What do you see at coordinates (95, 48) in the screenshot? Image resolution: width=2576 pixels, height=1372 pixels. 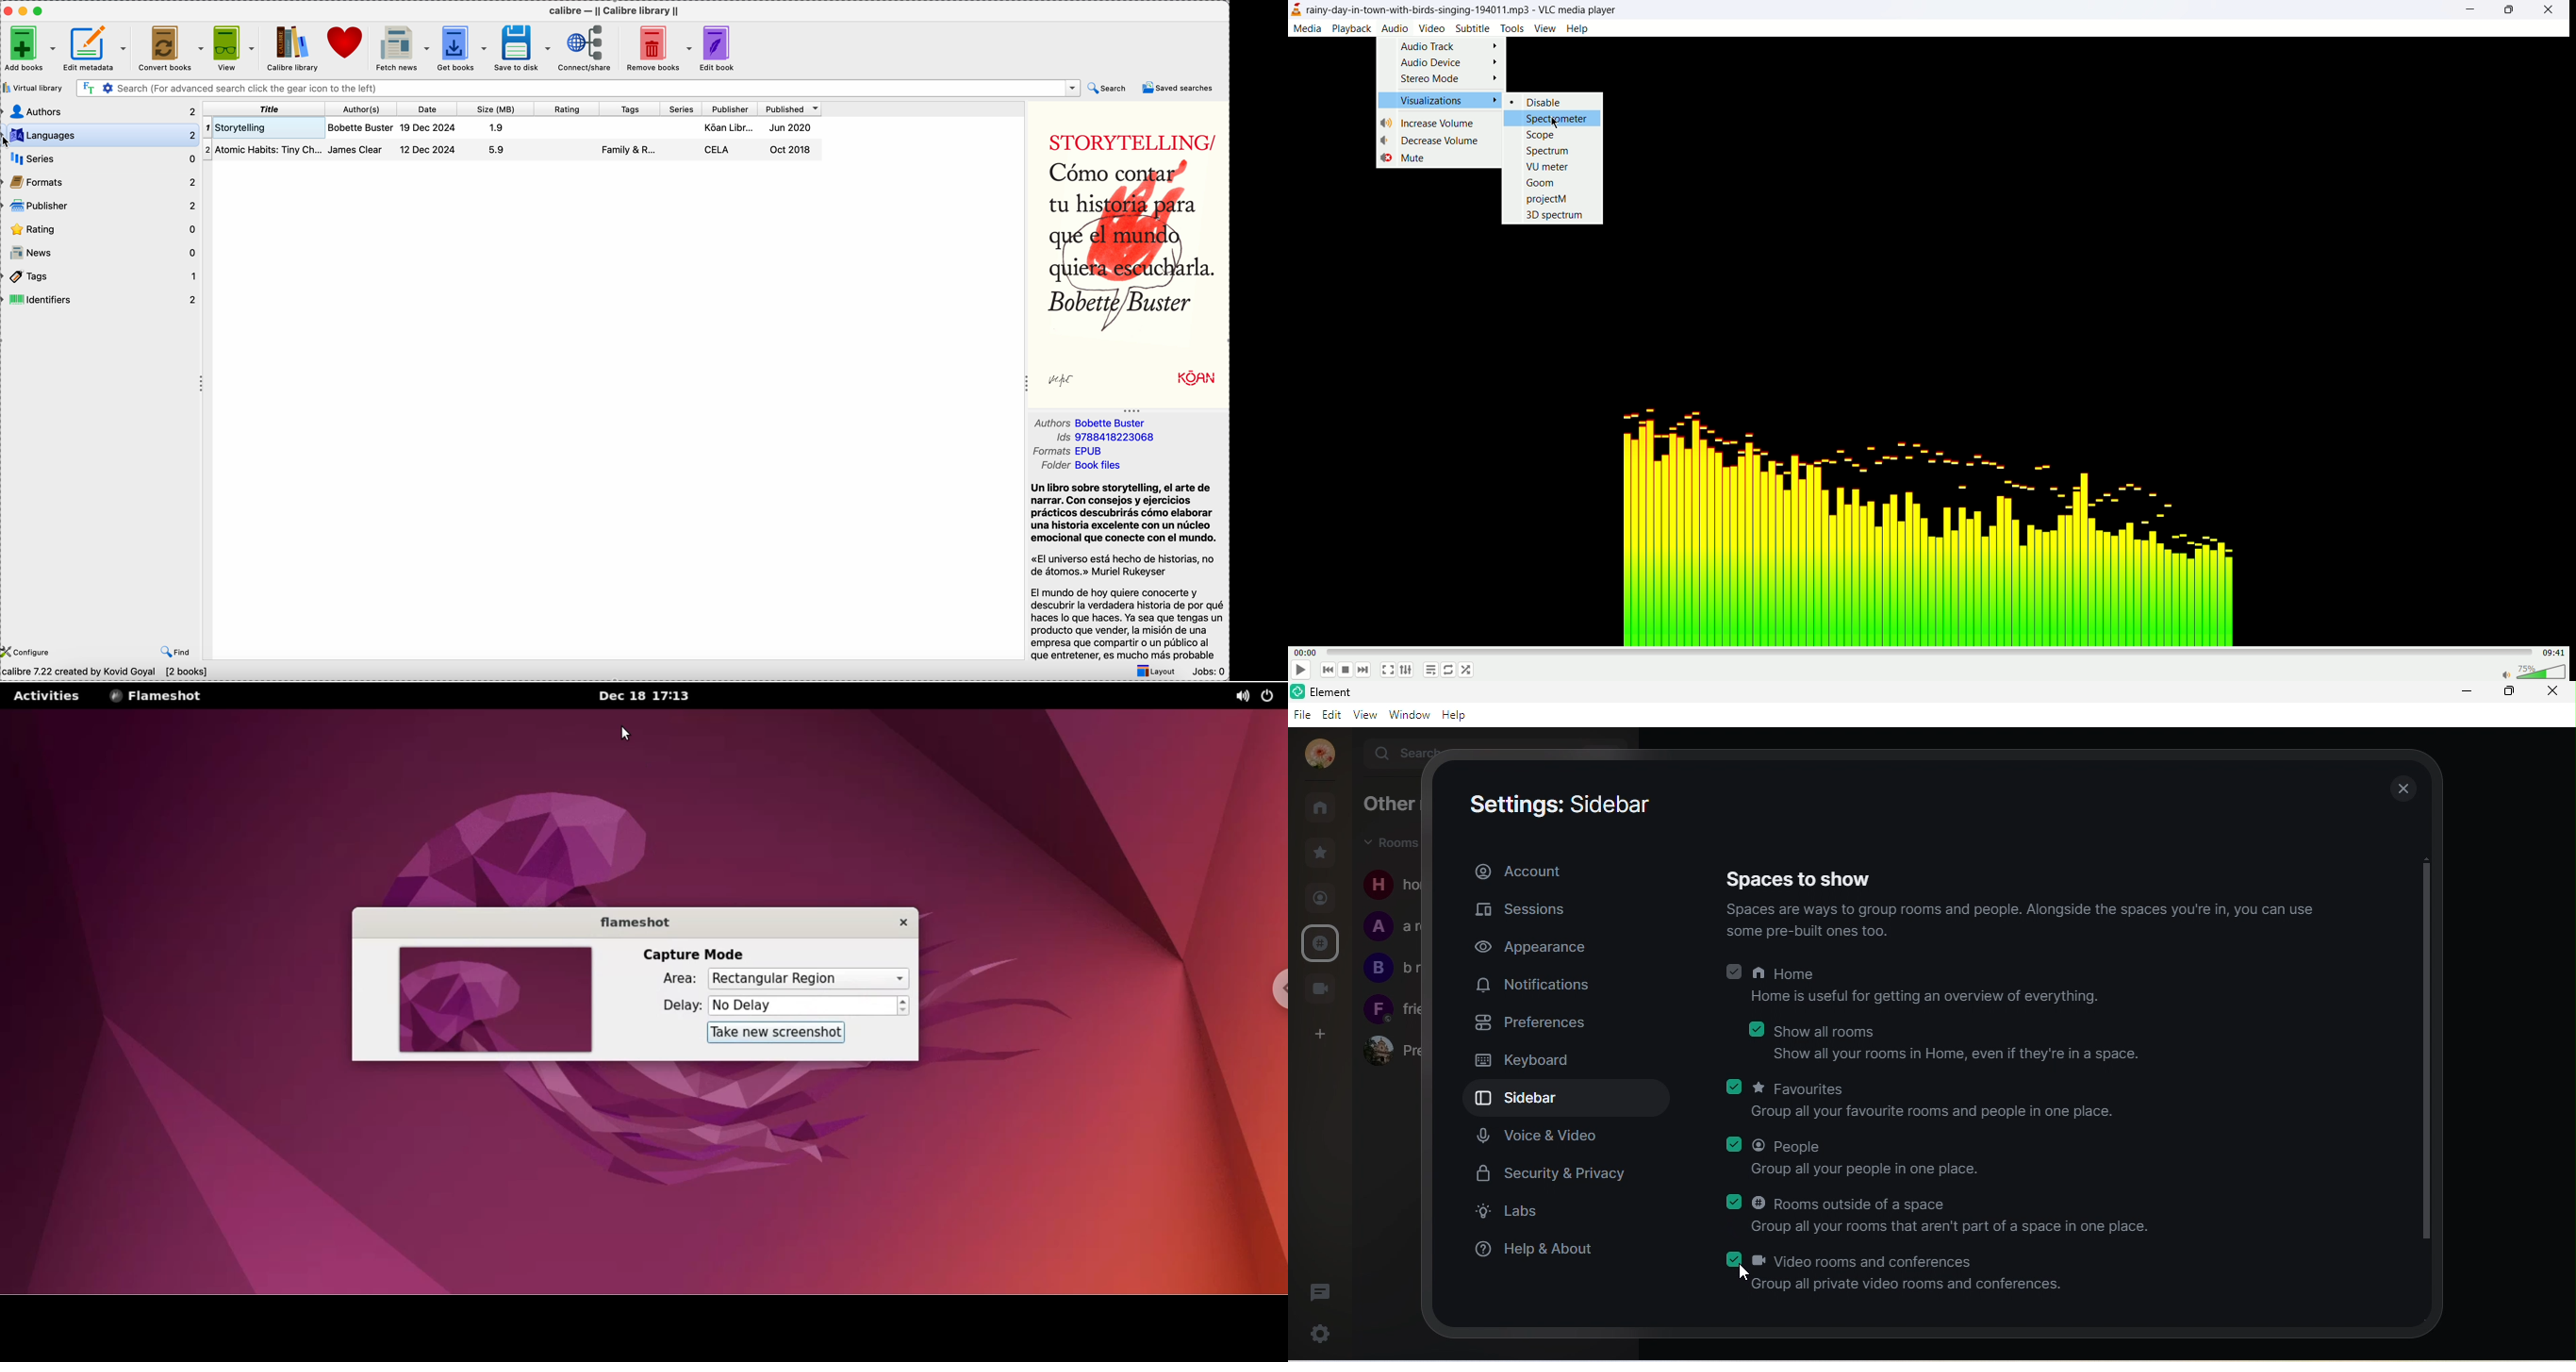 I see `edit metadata` at bounding box center [95, 48].